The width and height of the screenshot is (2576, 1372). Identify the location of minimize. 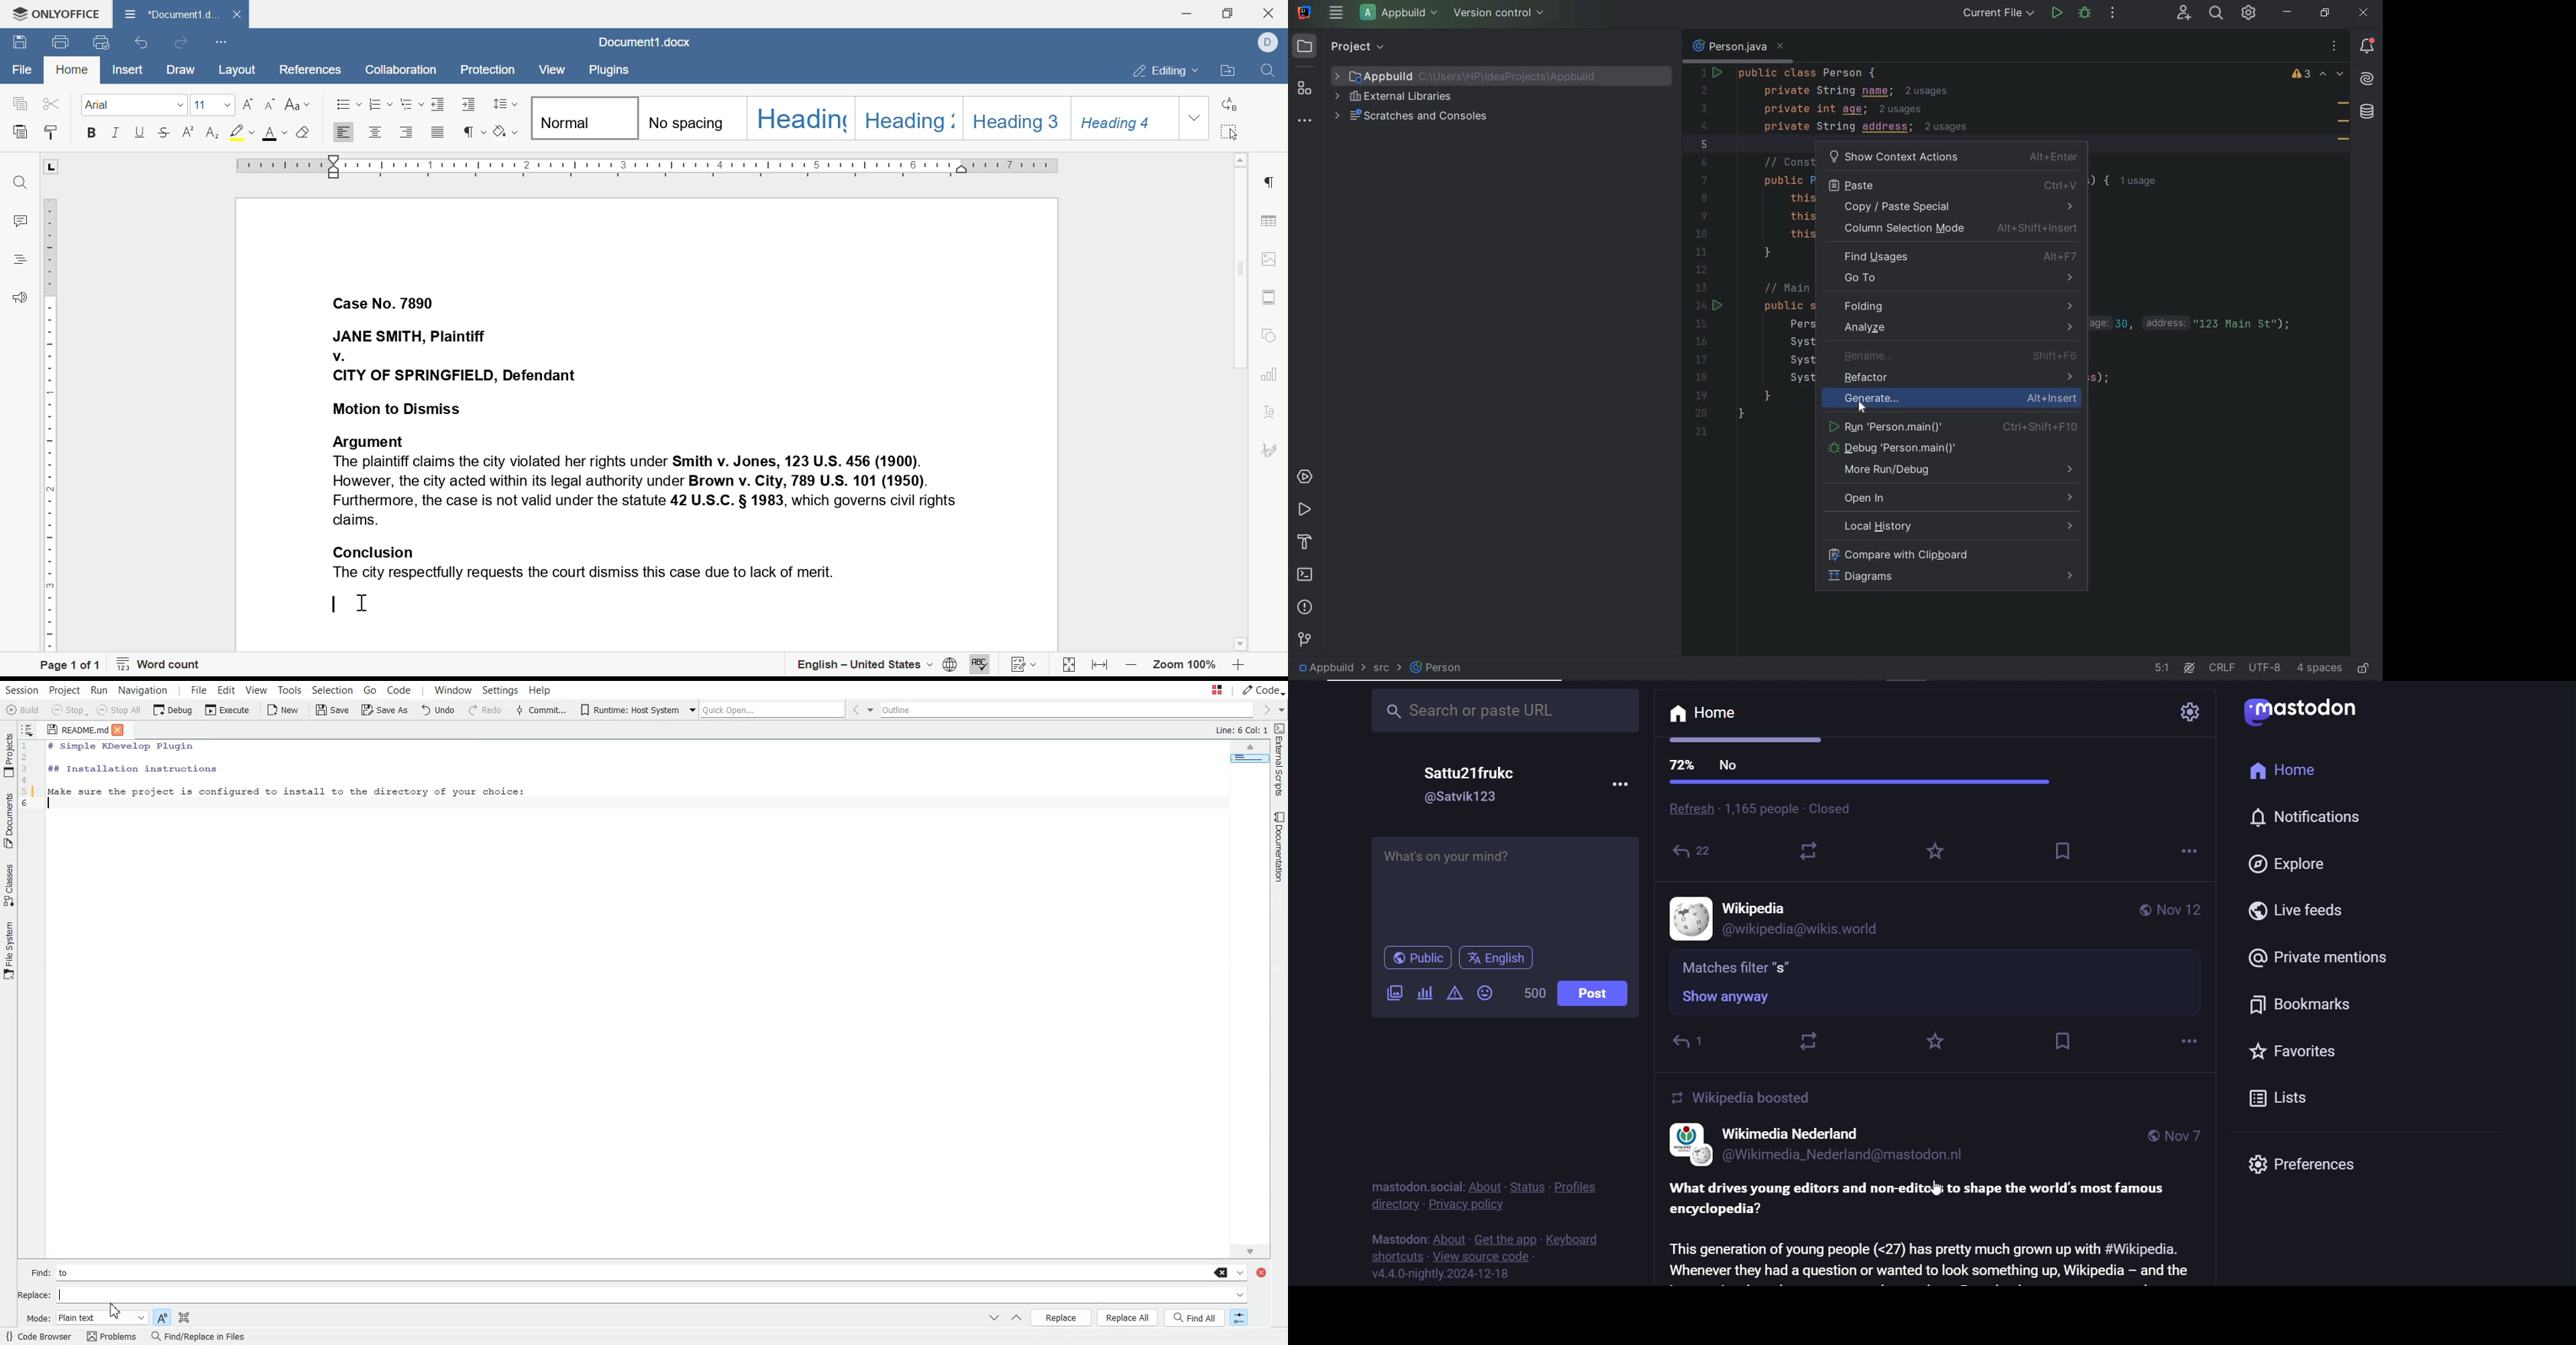
(1187, 13).